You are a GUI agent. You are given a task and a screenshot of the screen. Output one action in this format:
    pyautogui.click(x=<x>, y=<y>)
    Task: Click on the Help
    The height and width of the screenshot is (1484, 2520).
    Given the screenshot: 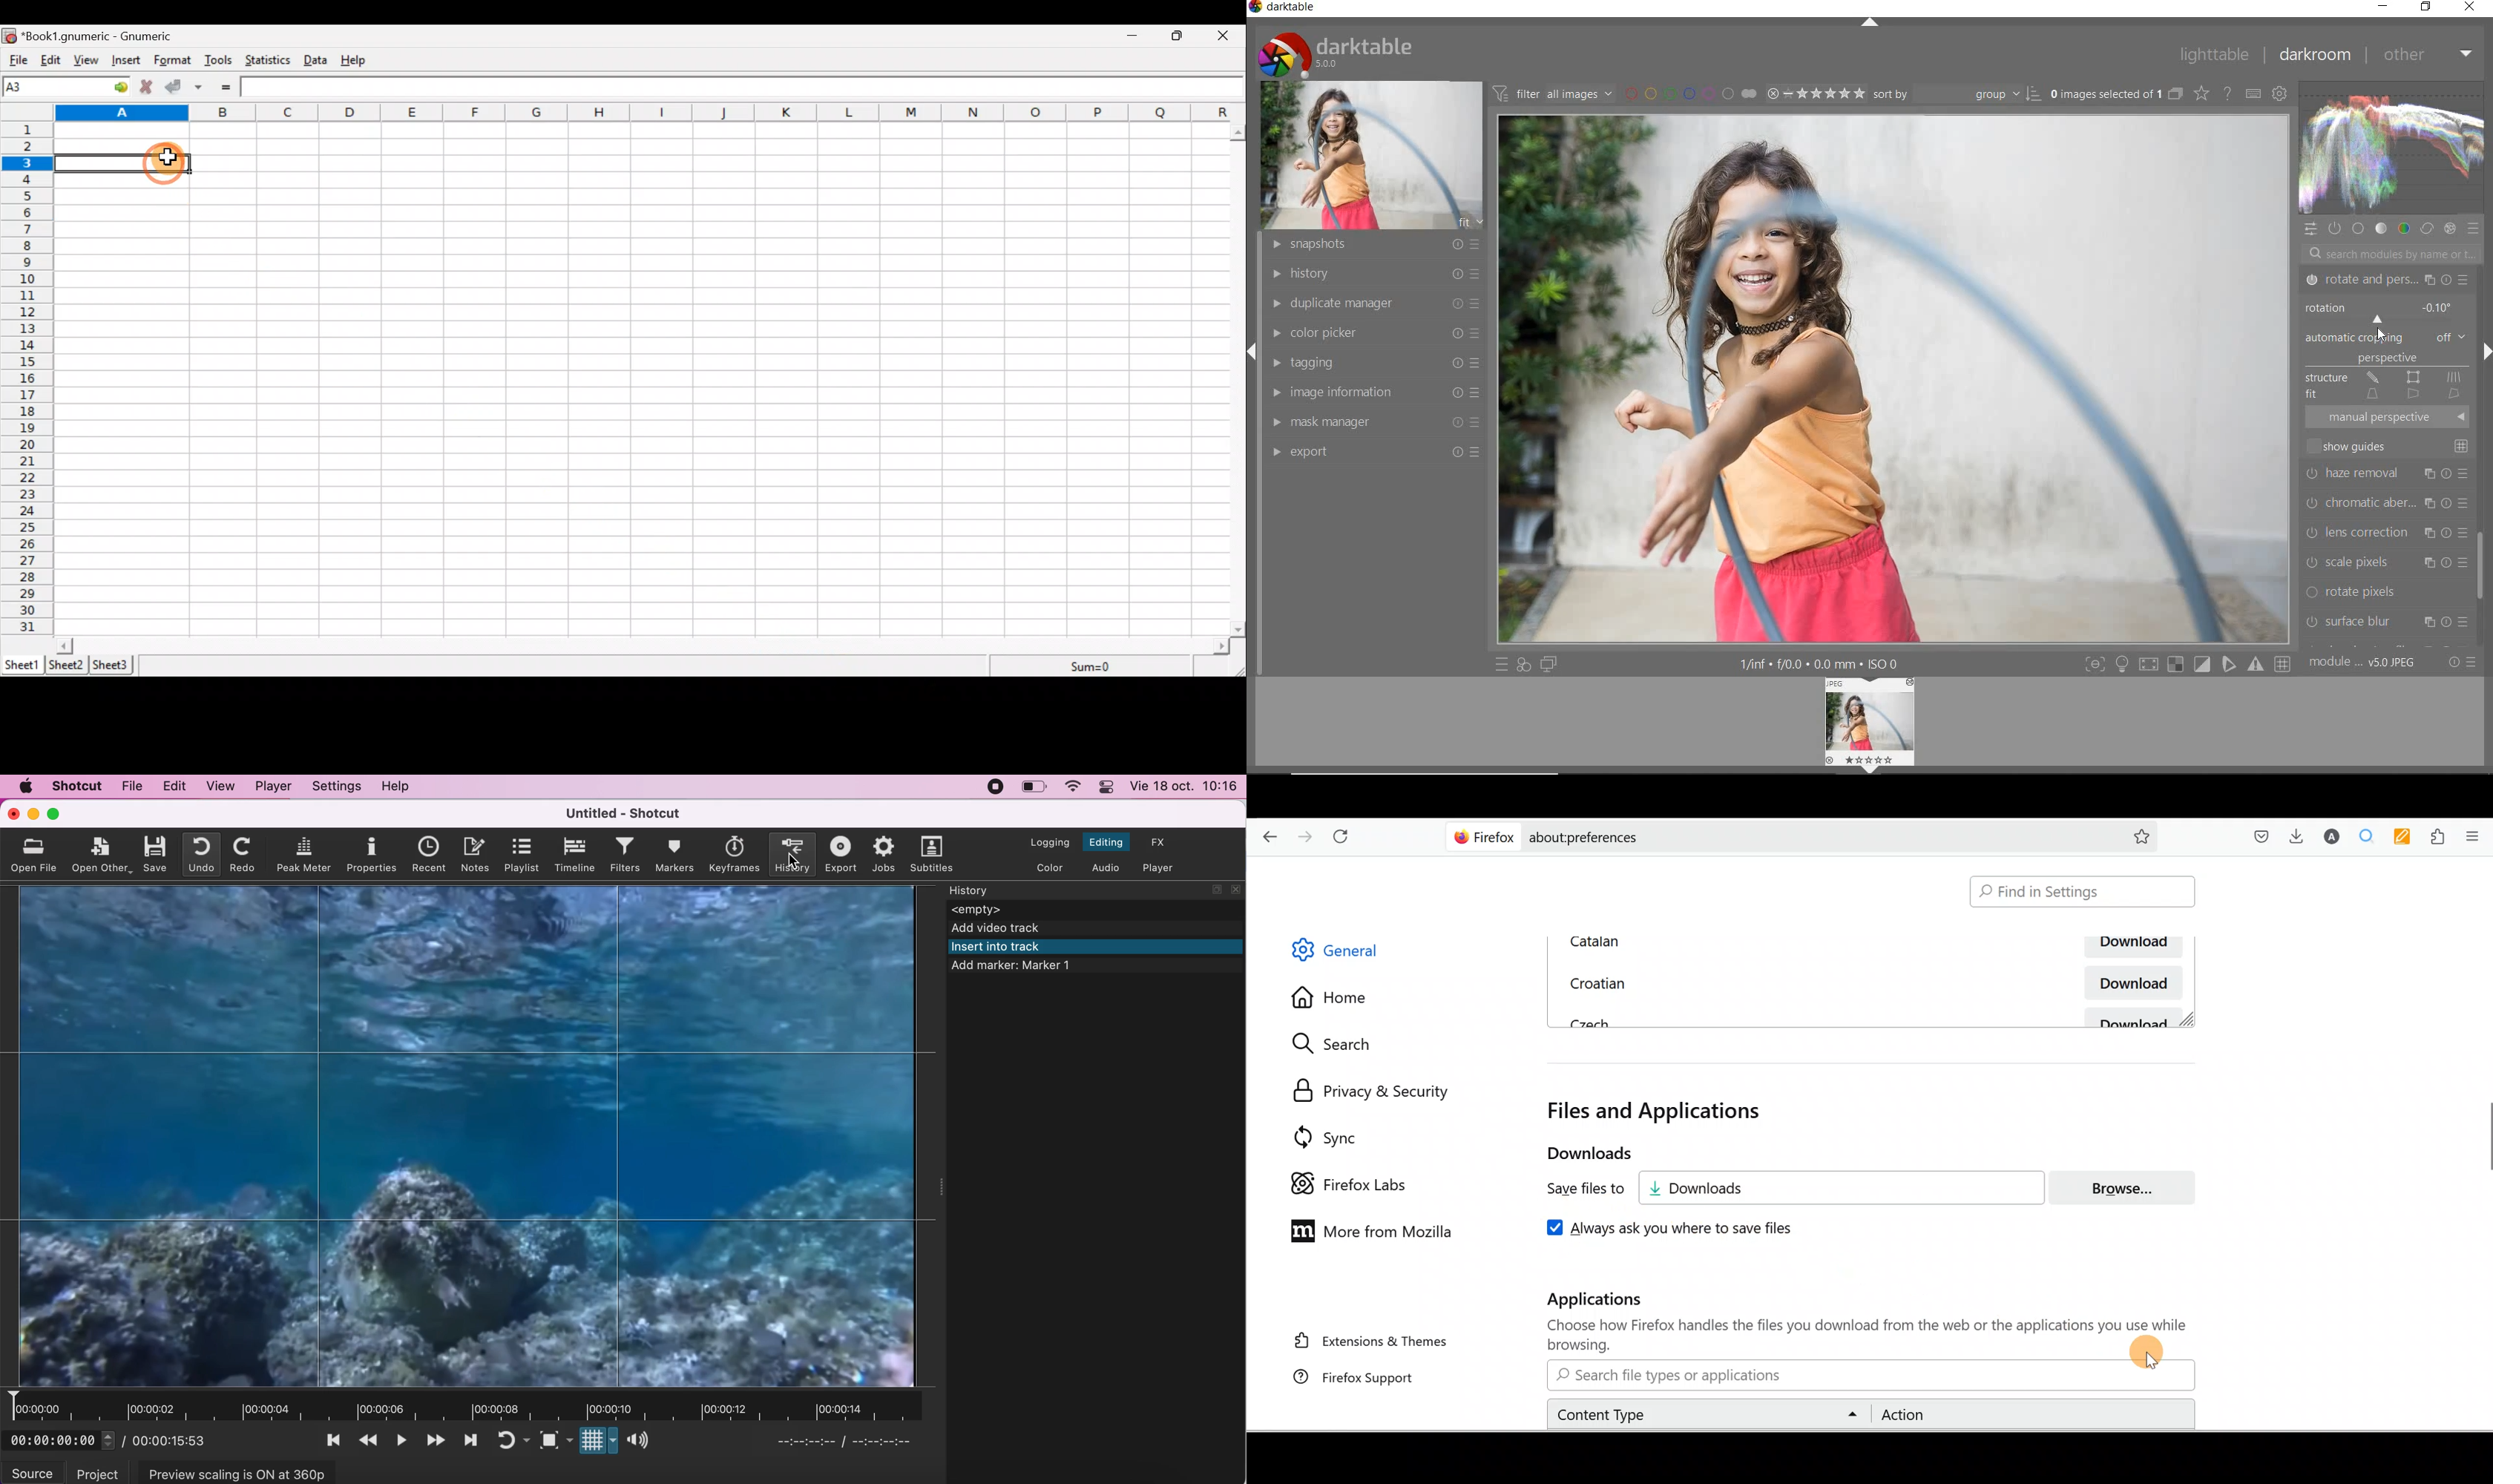 What is the action you would take?
    pyautogui.click(x=360, y=60)
    